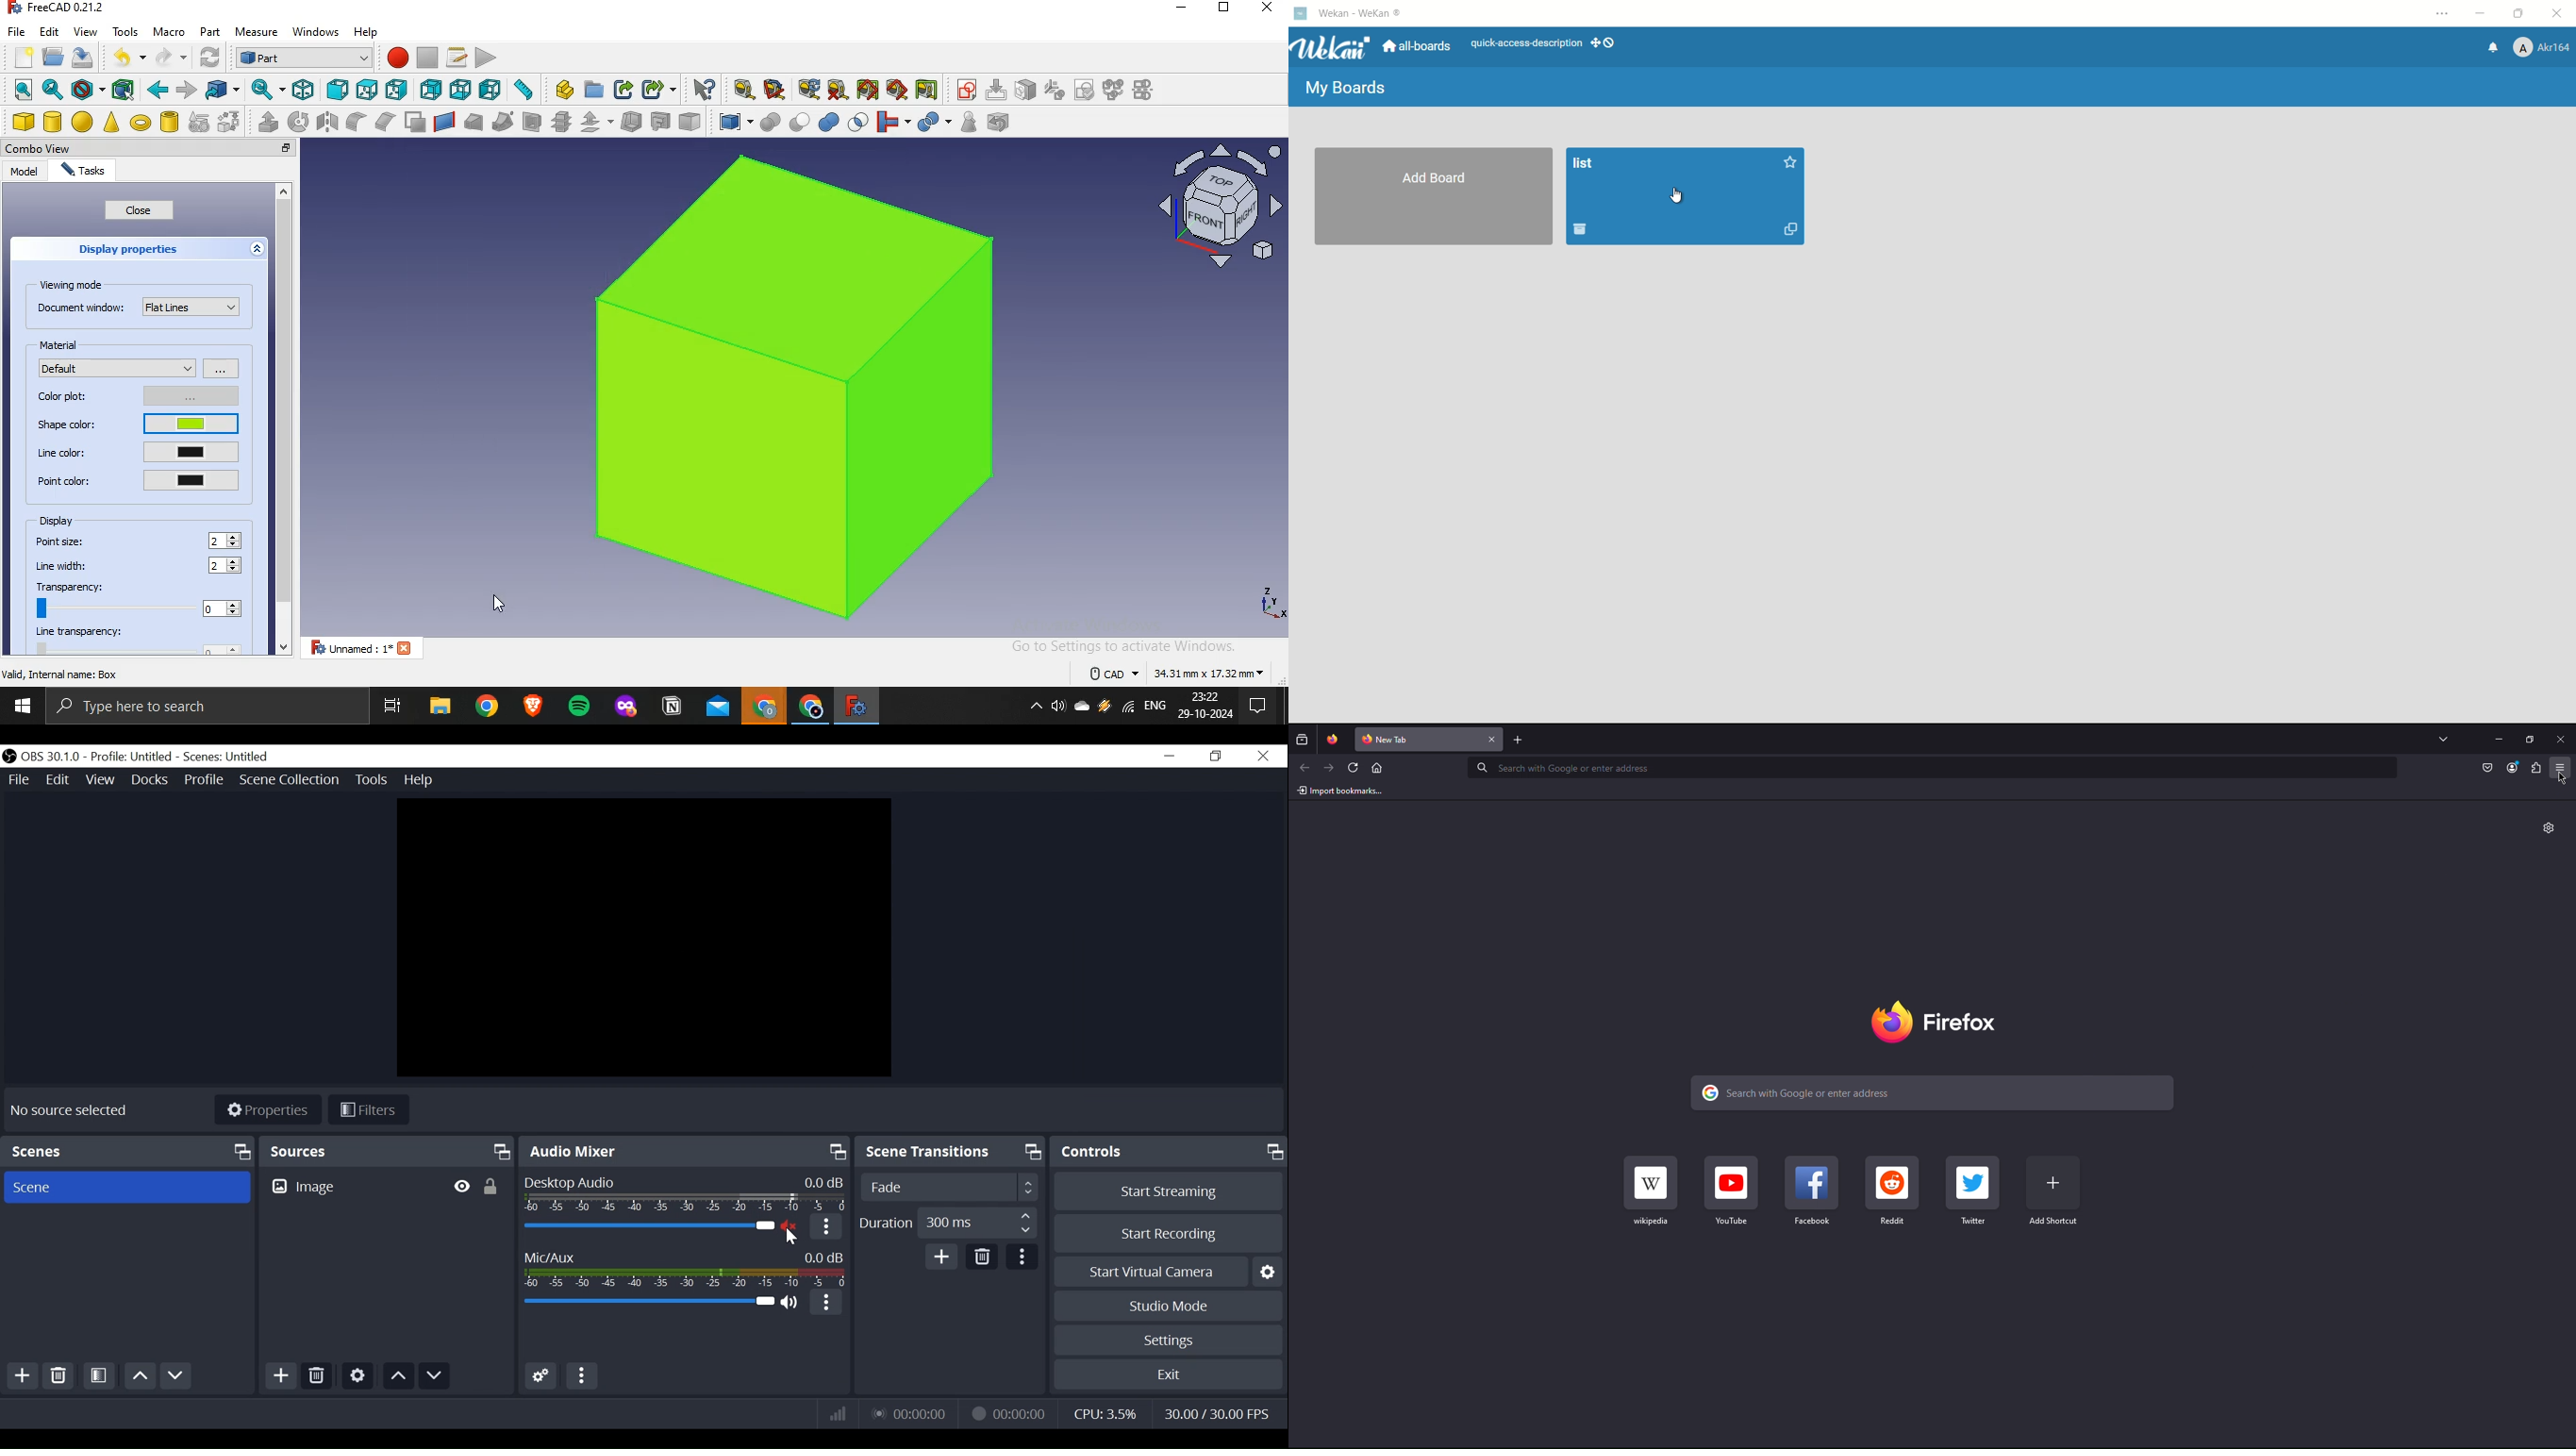 The width and height of the screenshot is (2576, 1456). What do you see at coordinates (432, 88) in the screenshot?
I see `rear` at bounding box center [432, 88].